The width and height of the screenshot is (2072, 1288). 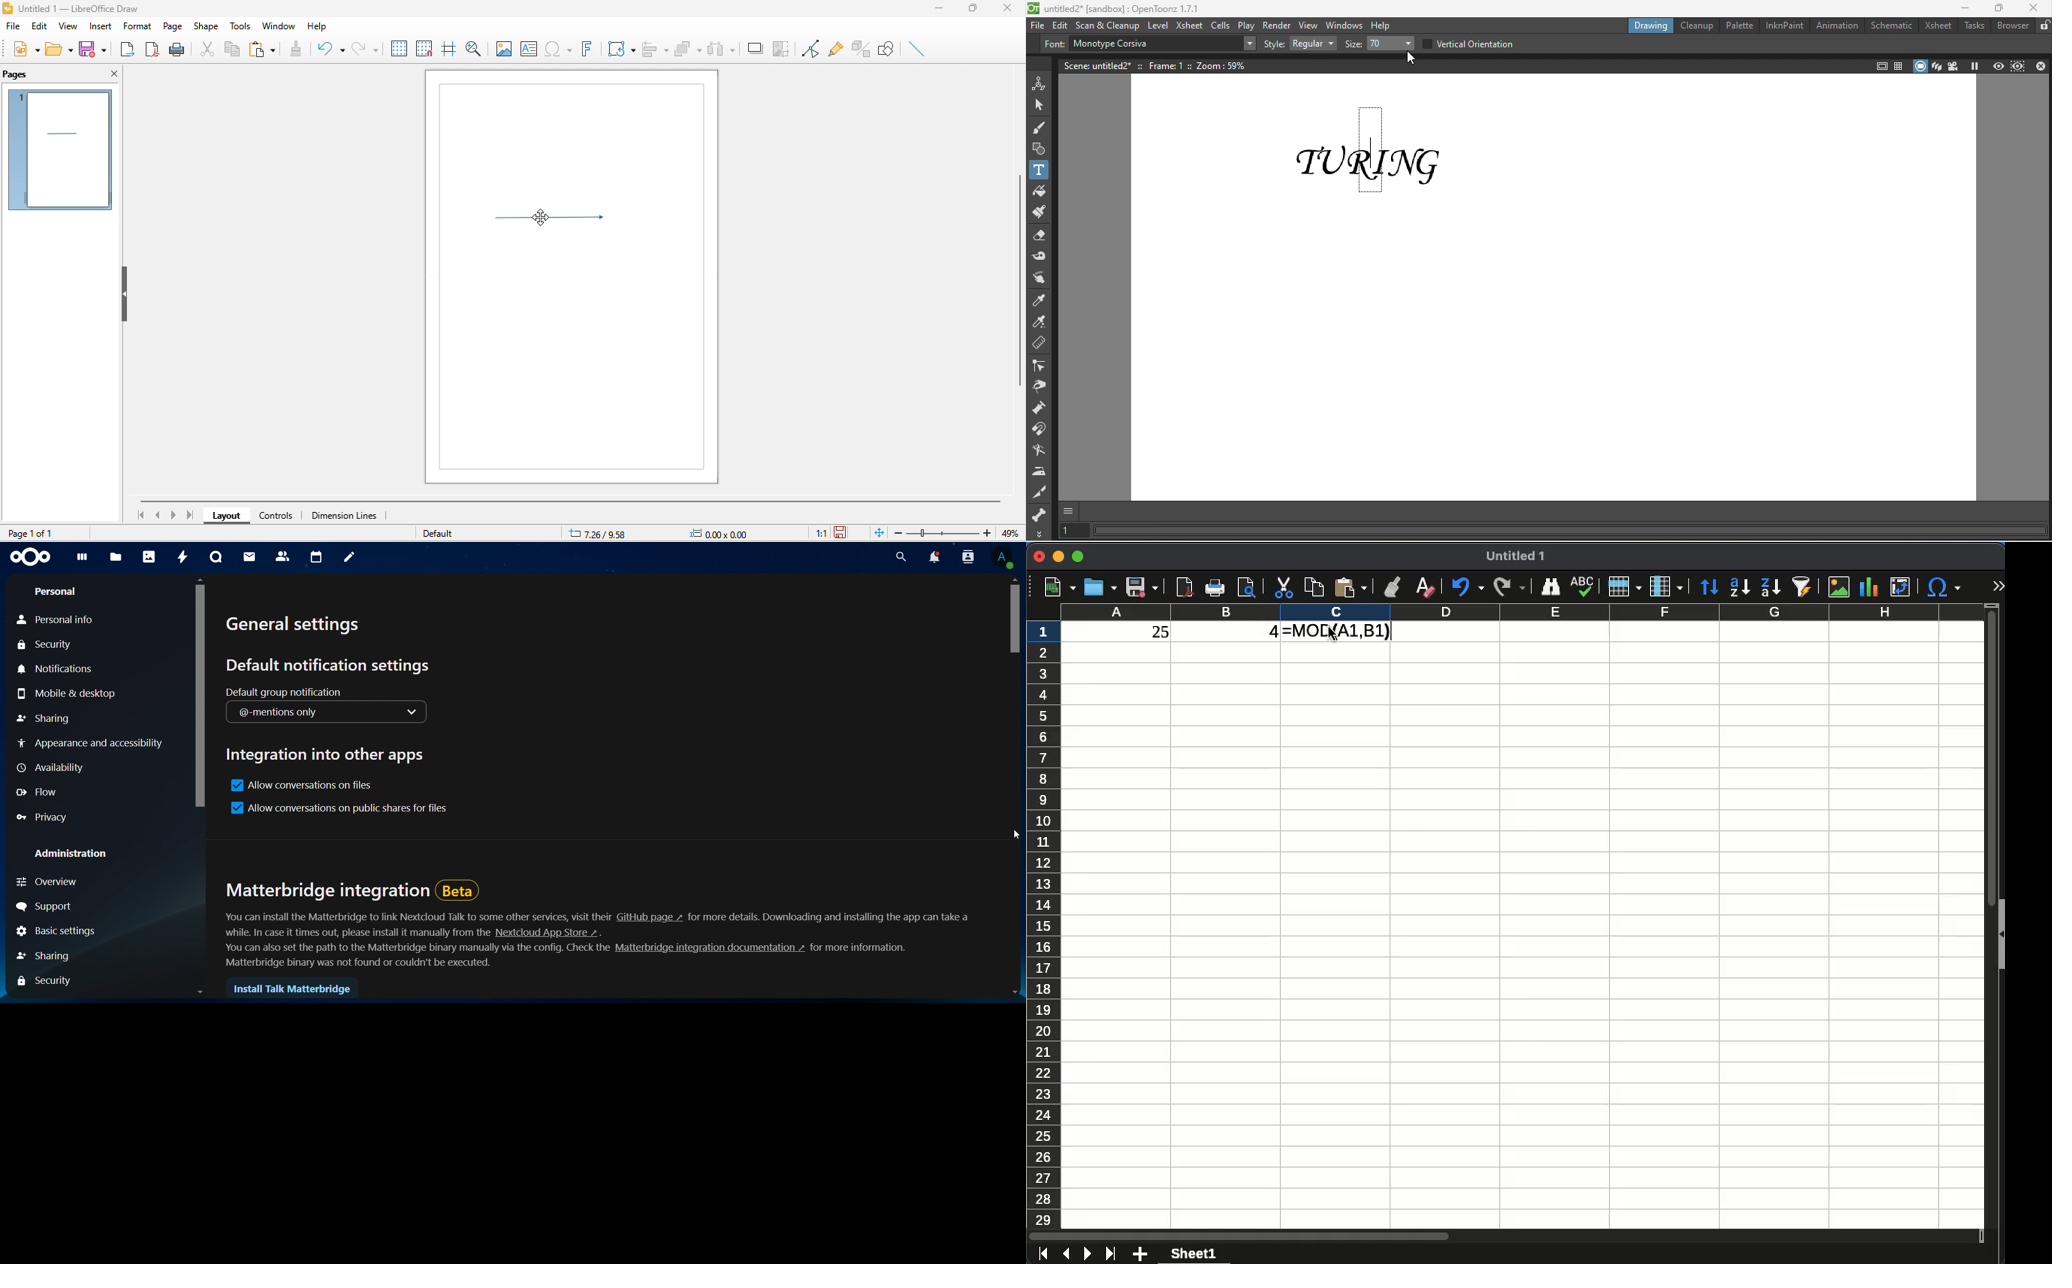 What do you see at coordinates (783, 48) in the screenshot?
I see `crop image` at bounding box center [783, 48].